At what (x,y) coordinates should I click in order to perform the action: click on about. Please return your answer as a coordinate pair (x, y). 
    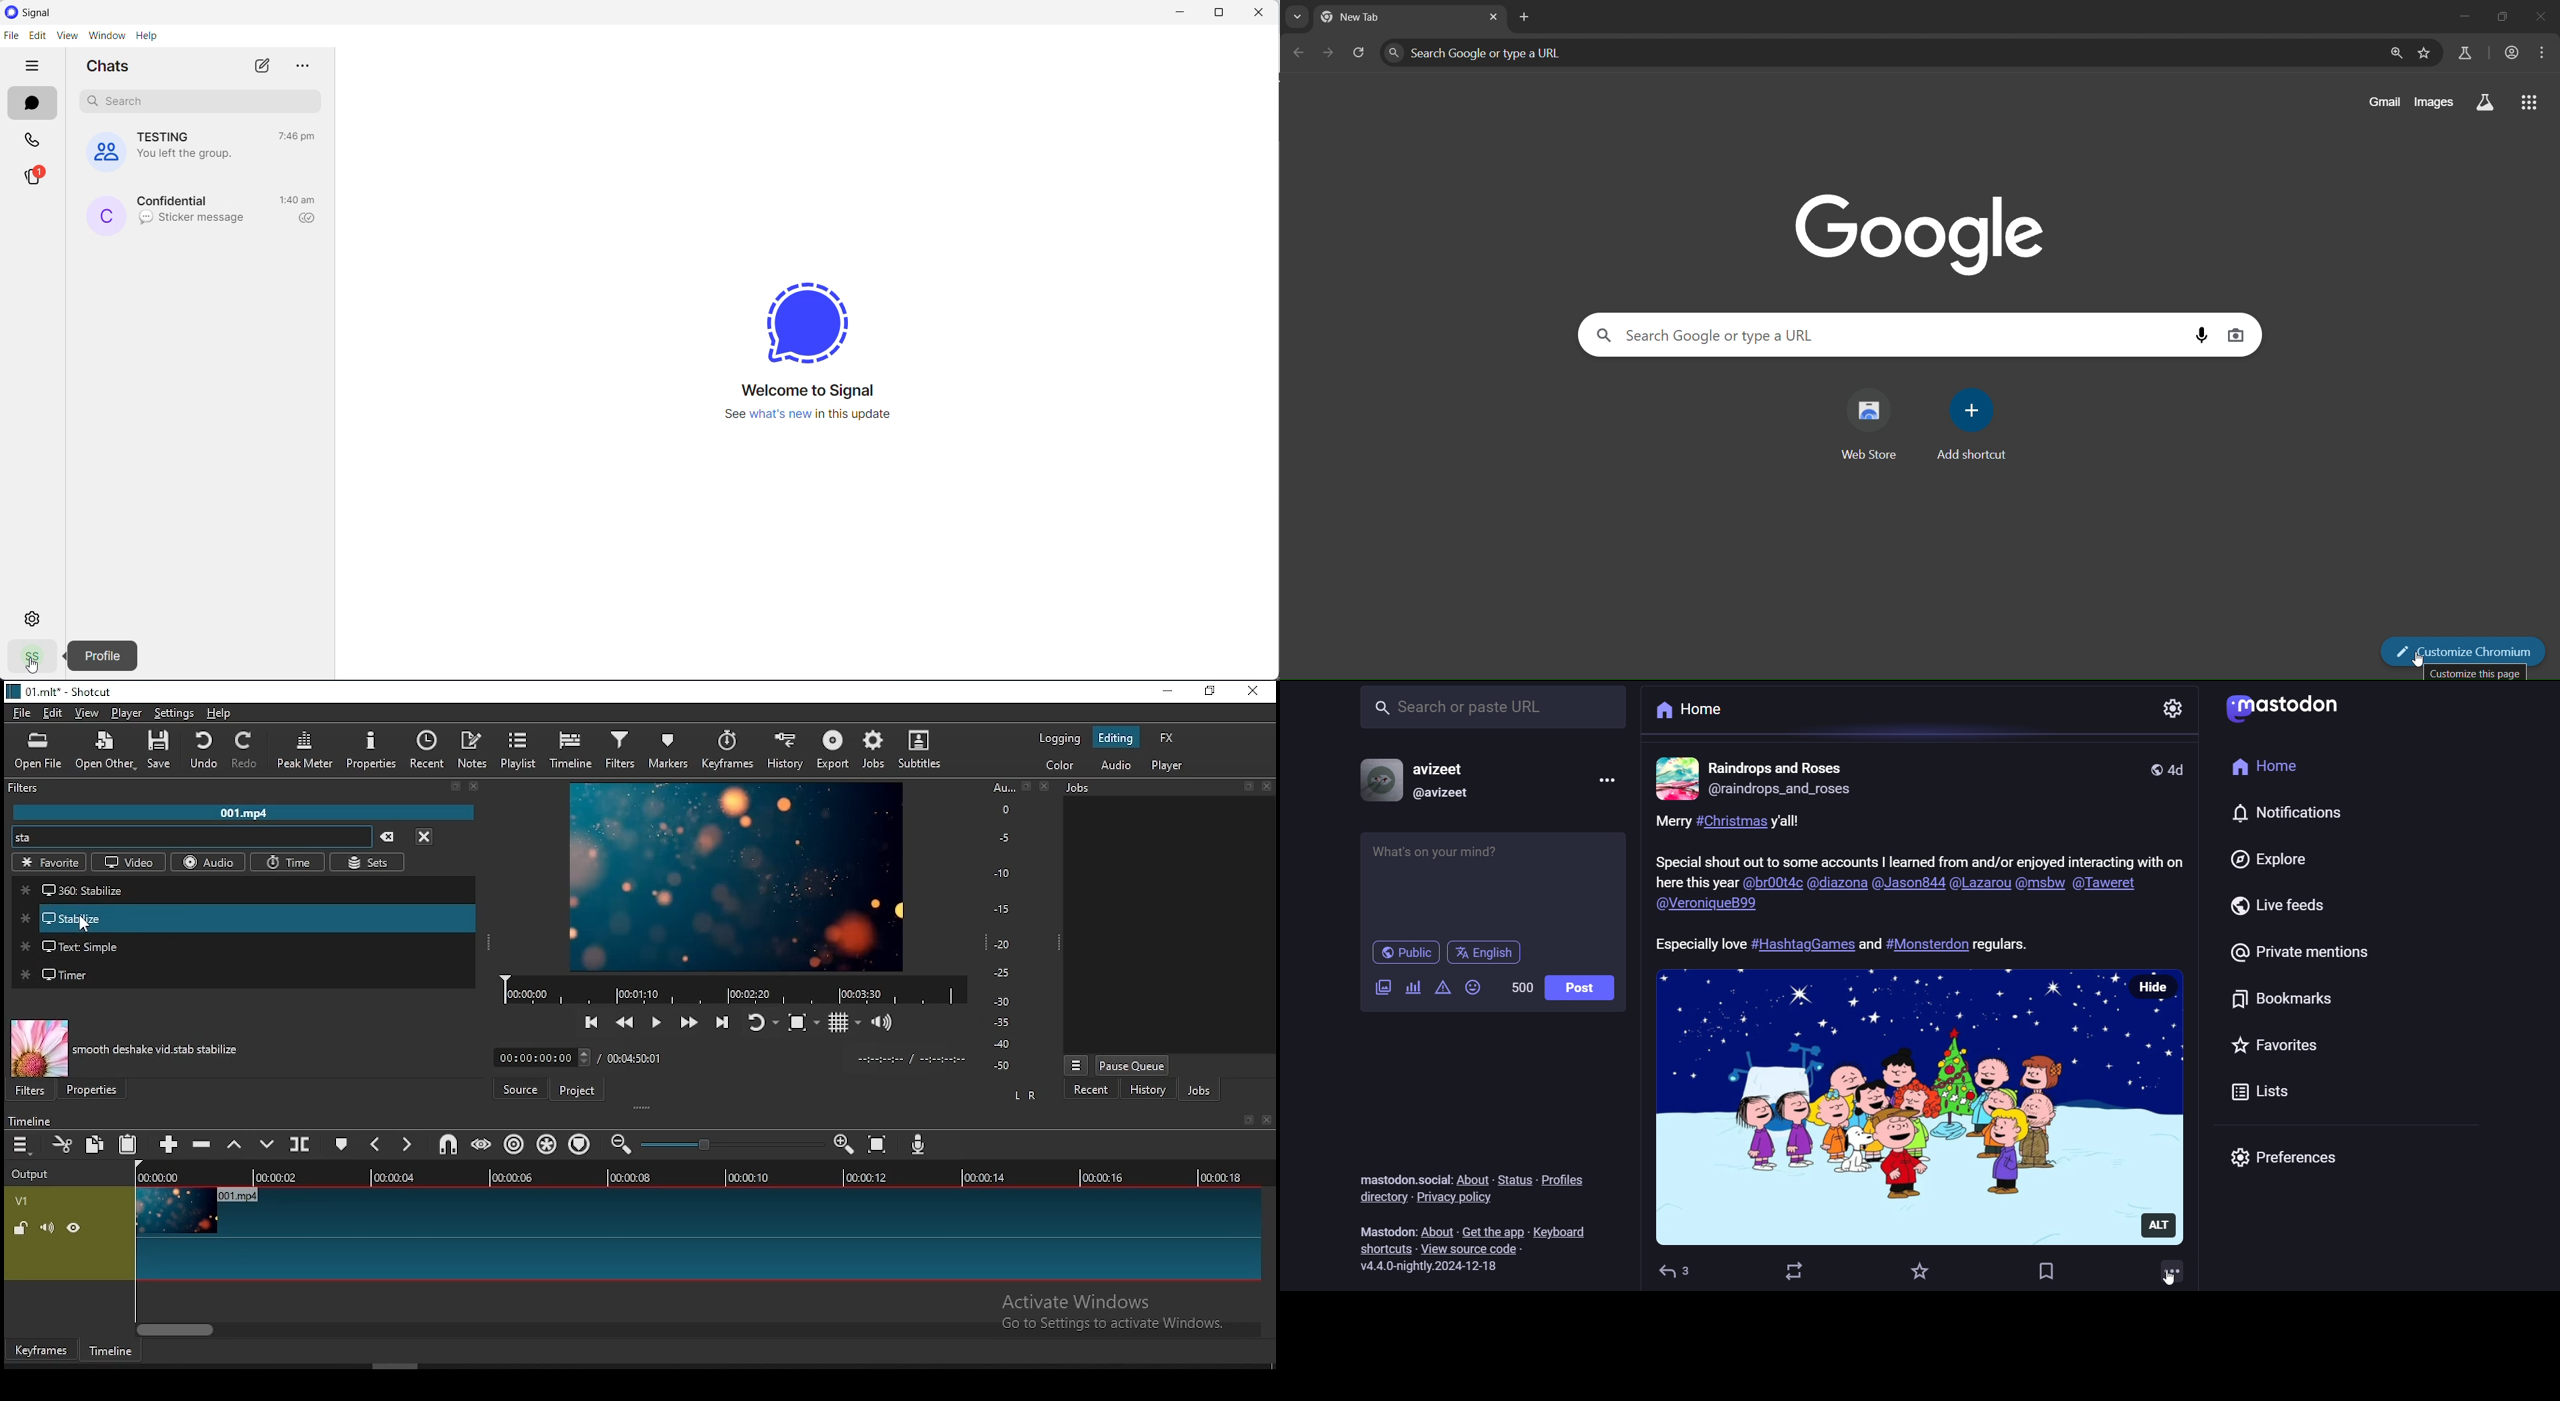
    Looking at the image, I should click on (1435, 1226).